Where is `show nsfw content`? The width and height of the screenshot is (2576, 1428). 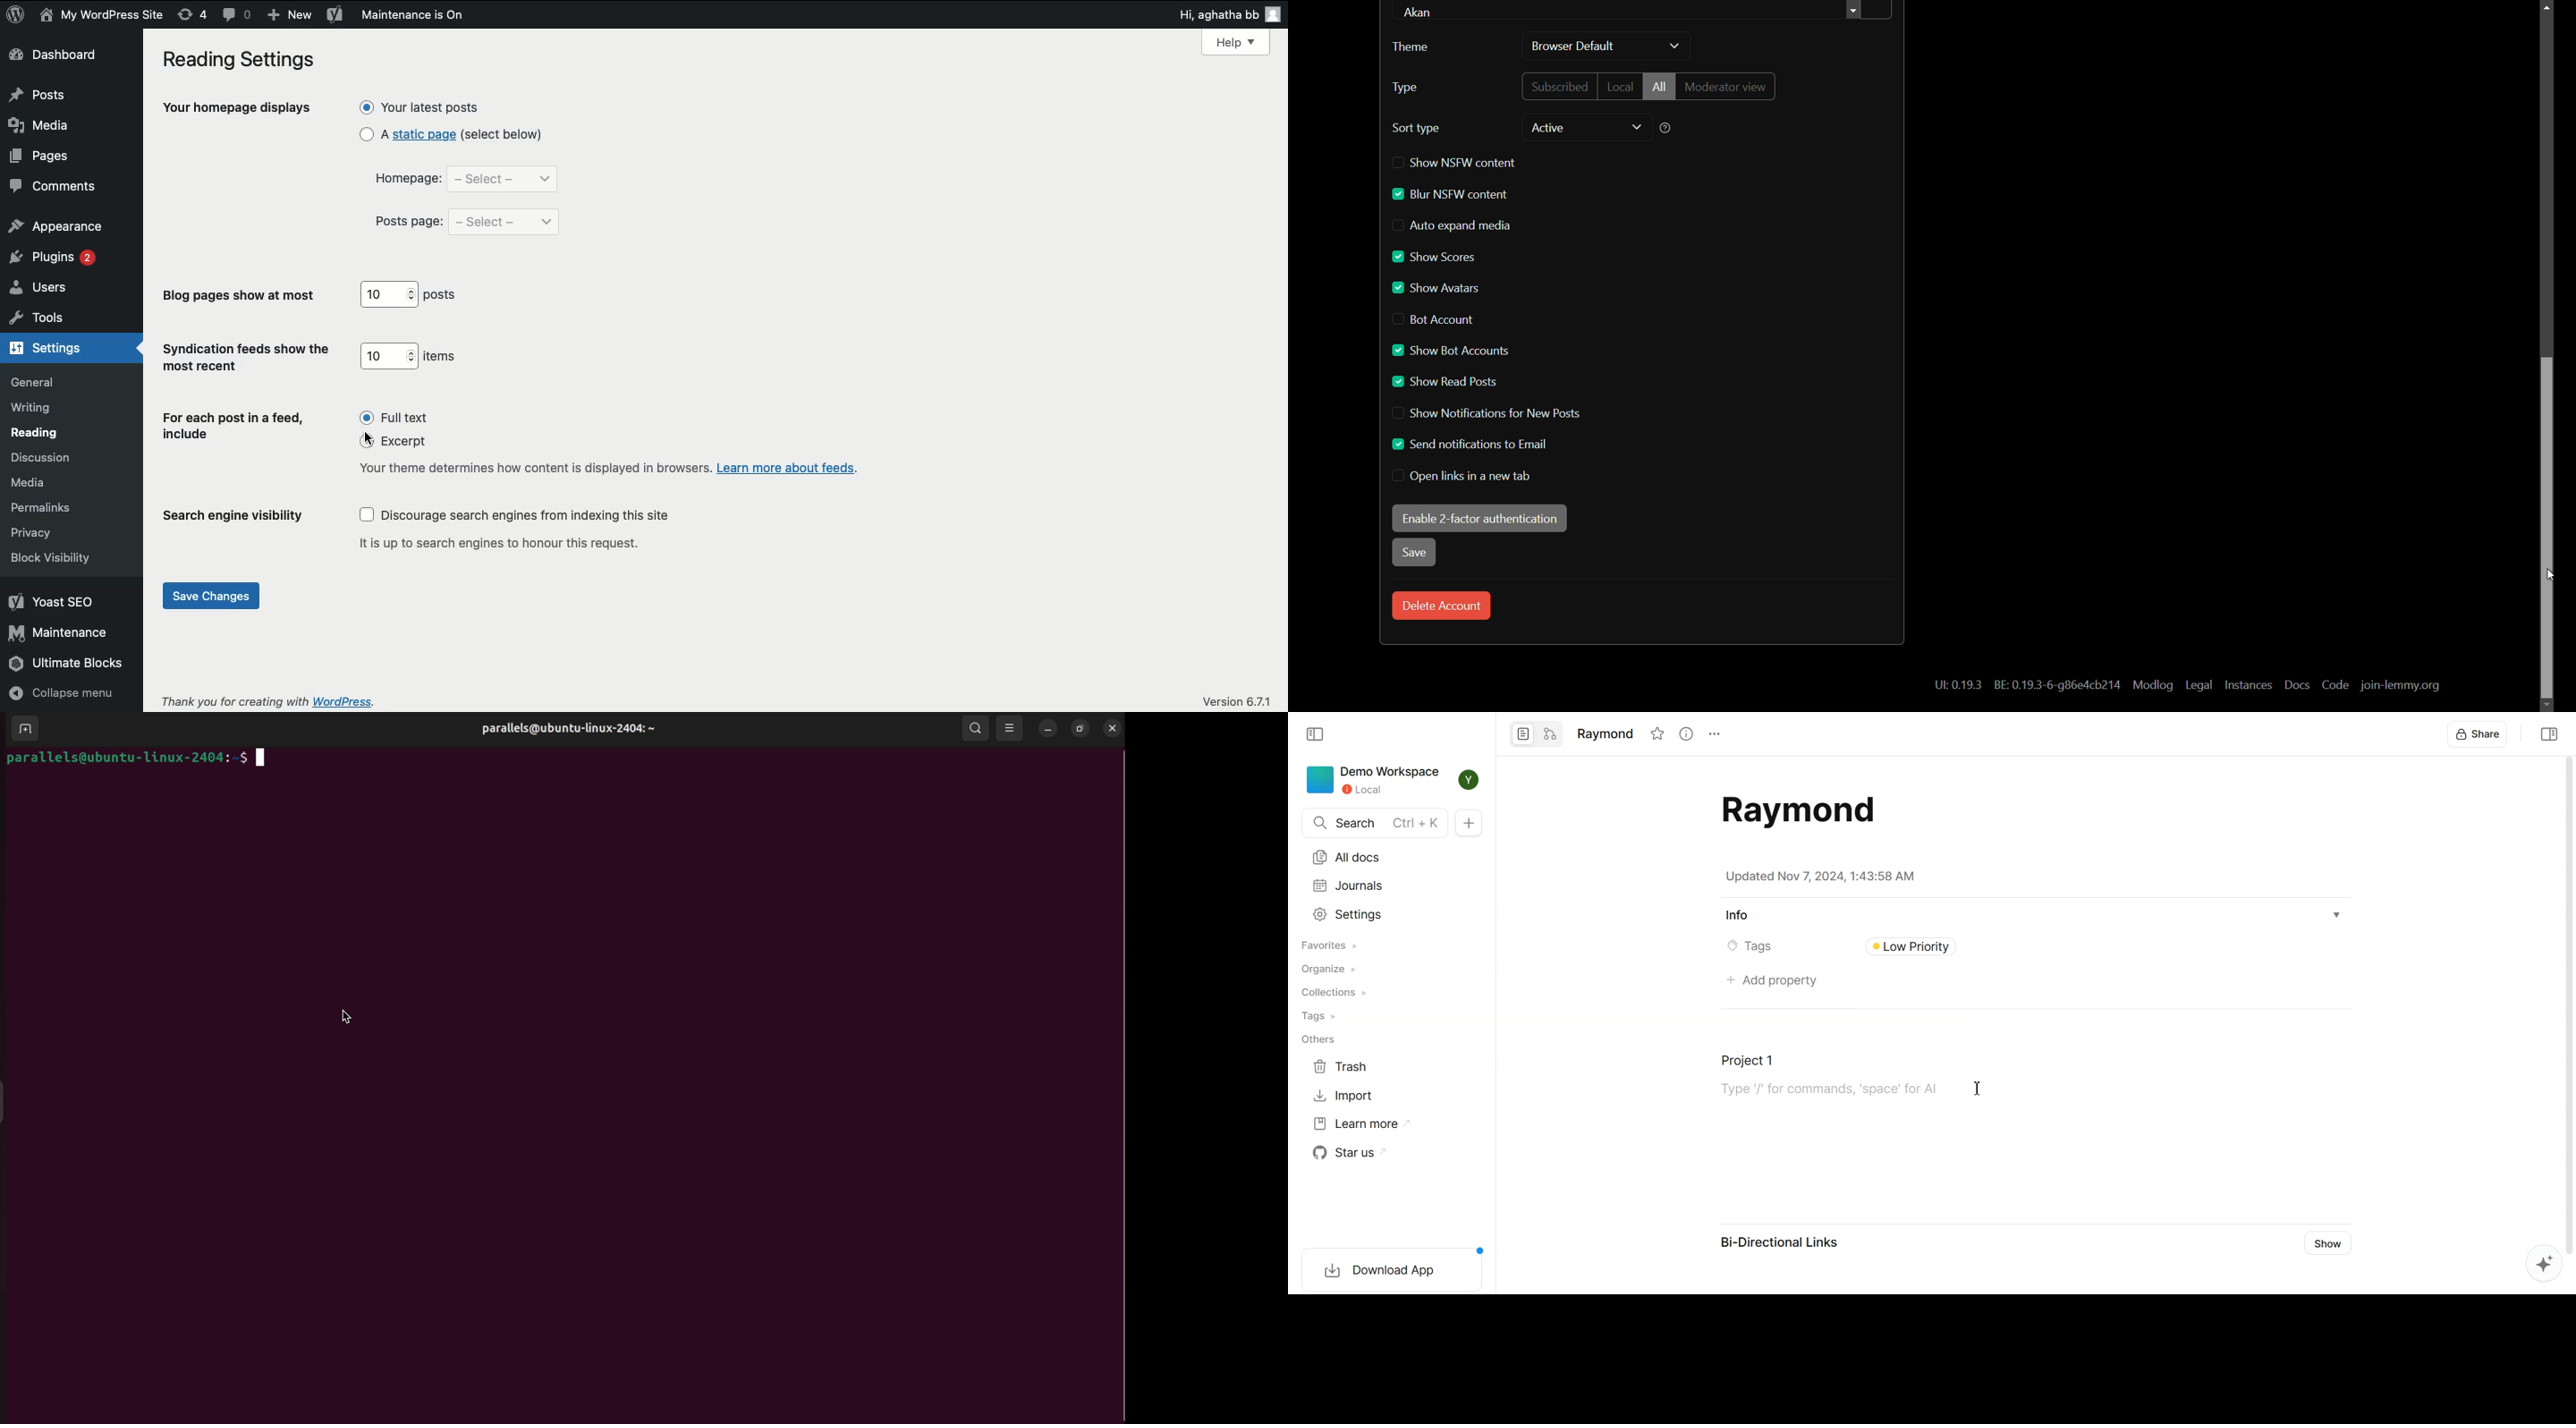
show nsfw content is located at coordinates (1455, 162).